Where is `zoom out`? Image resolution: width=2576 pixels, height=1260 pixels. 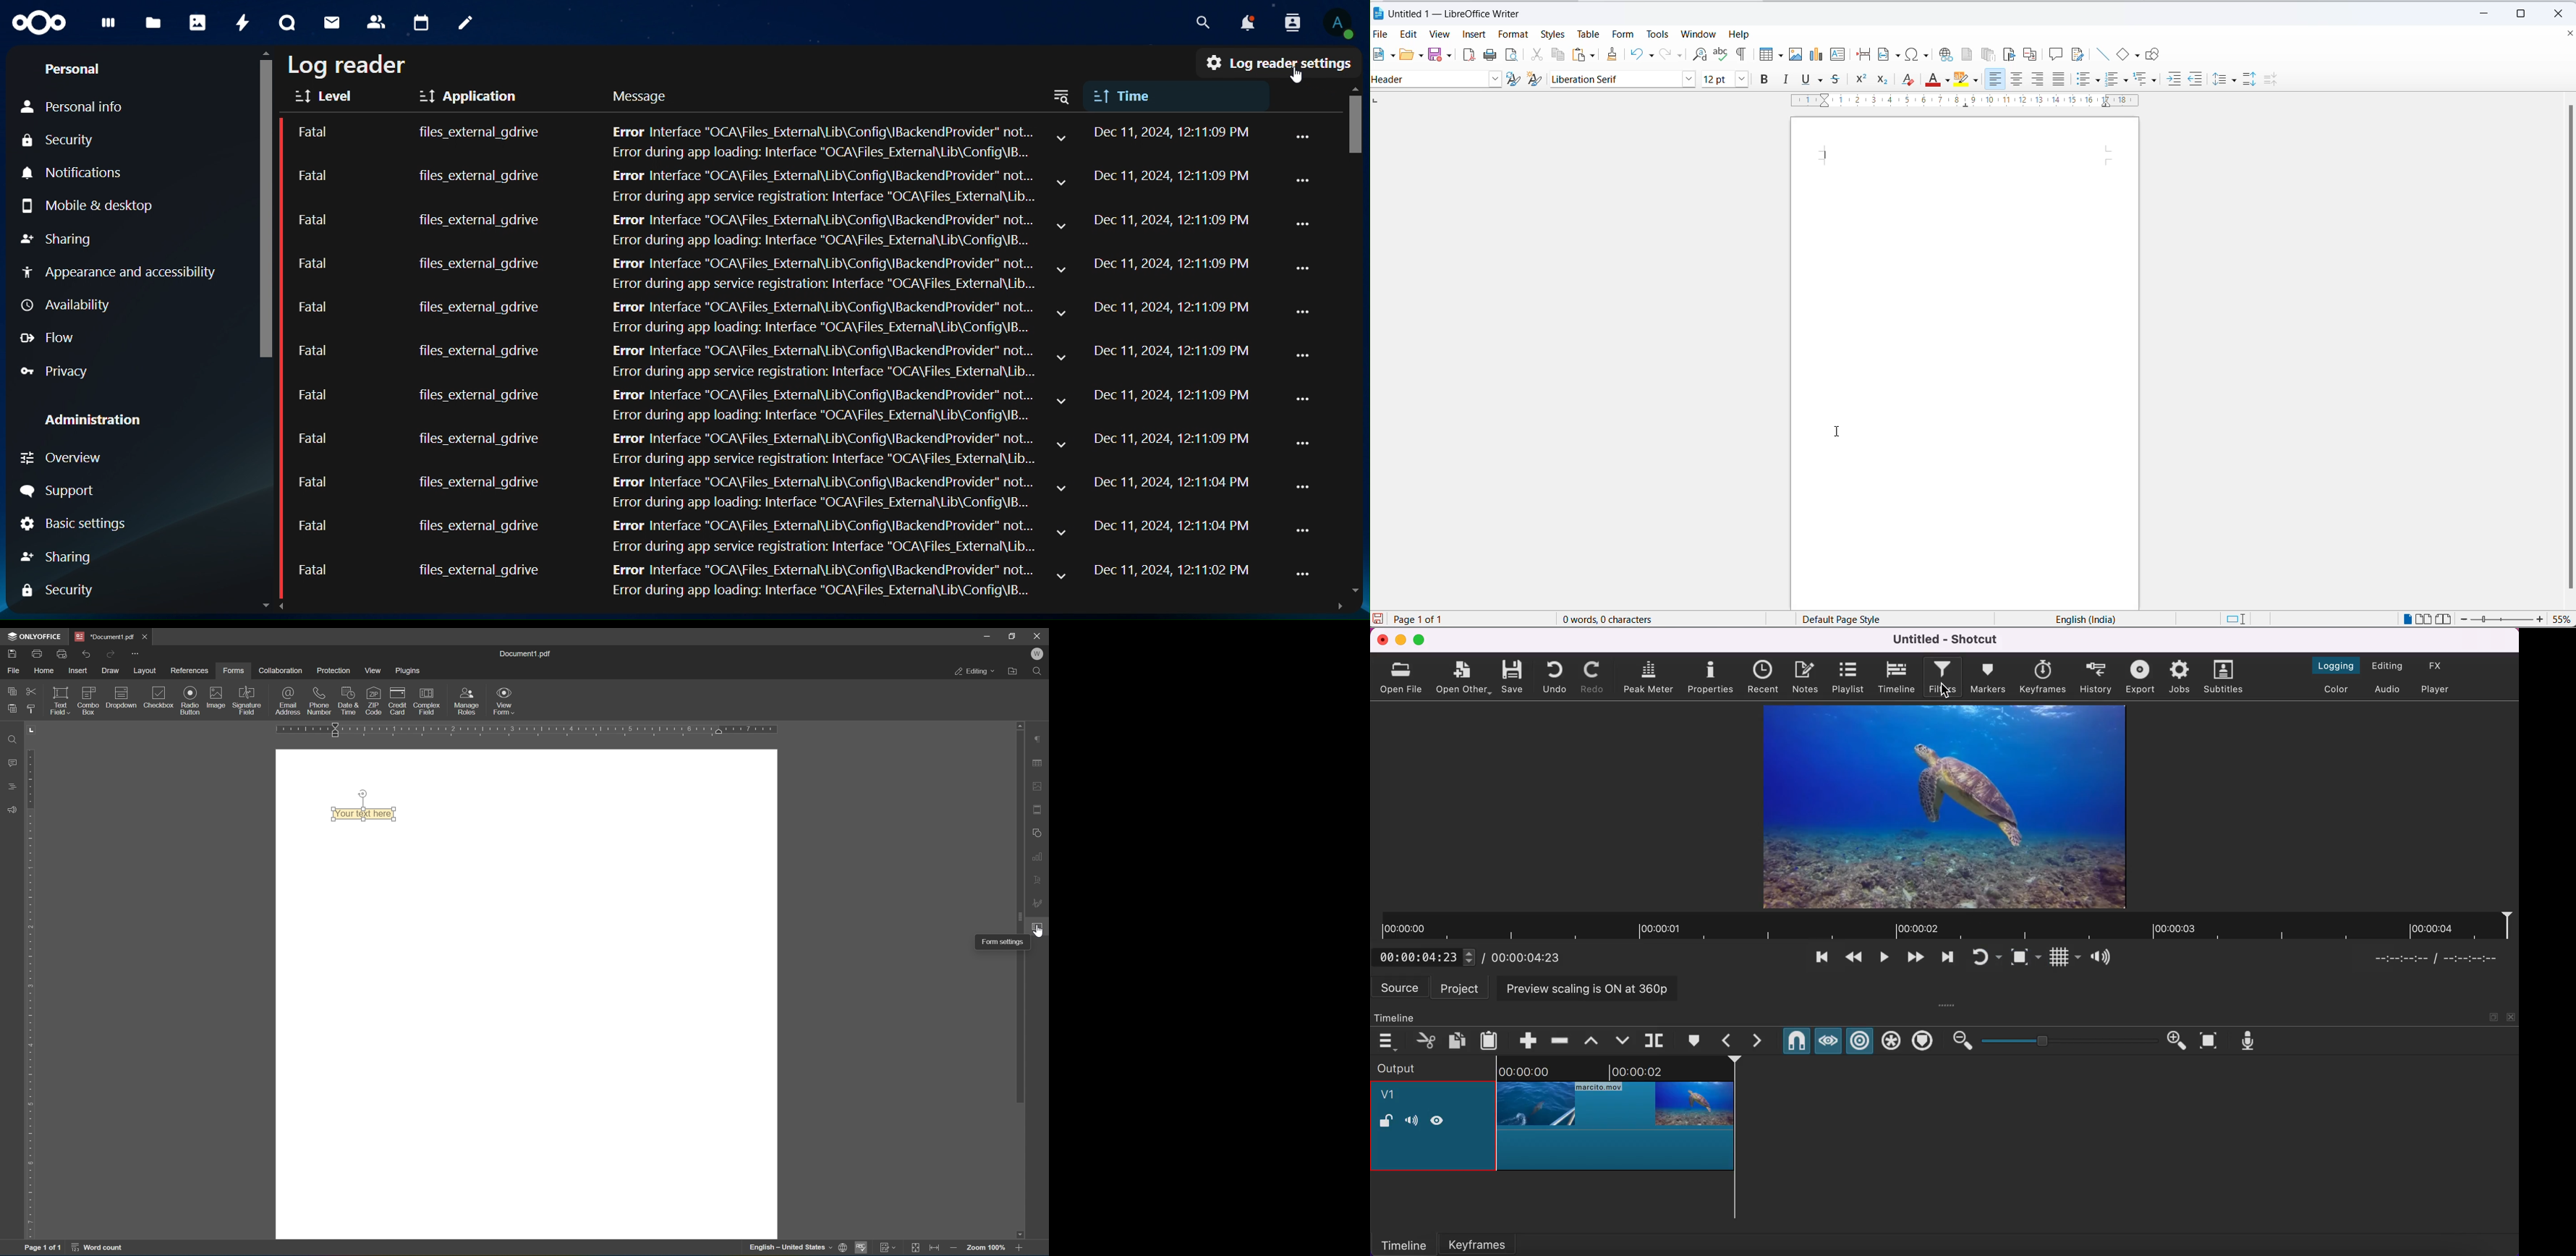 zoom out is located at coordinates (954, 1250).